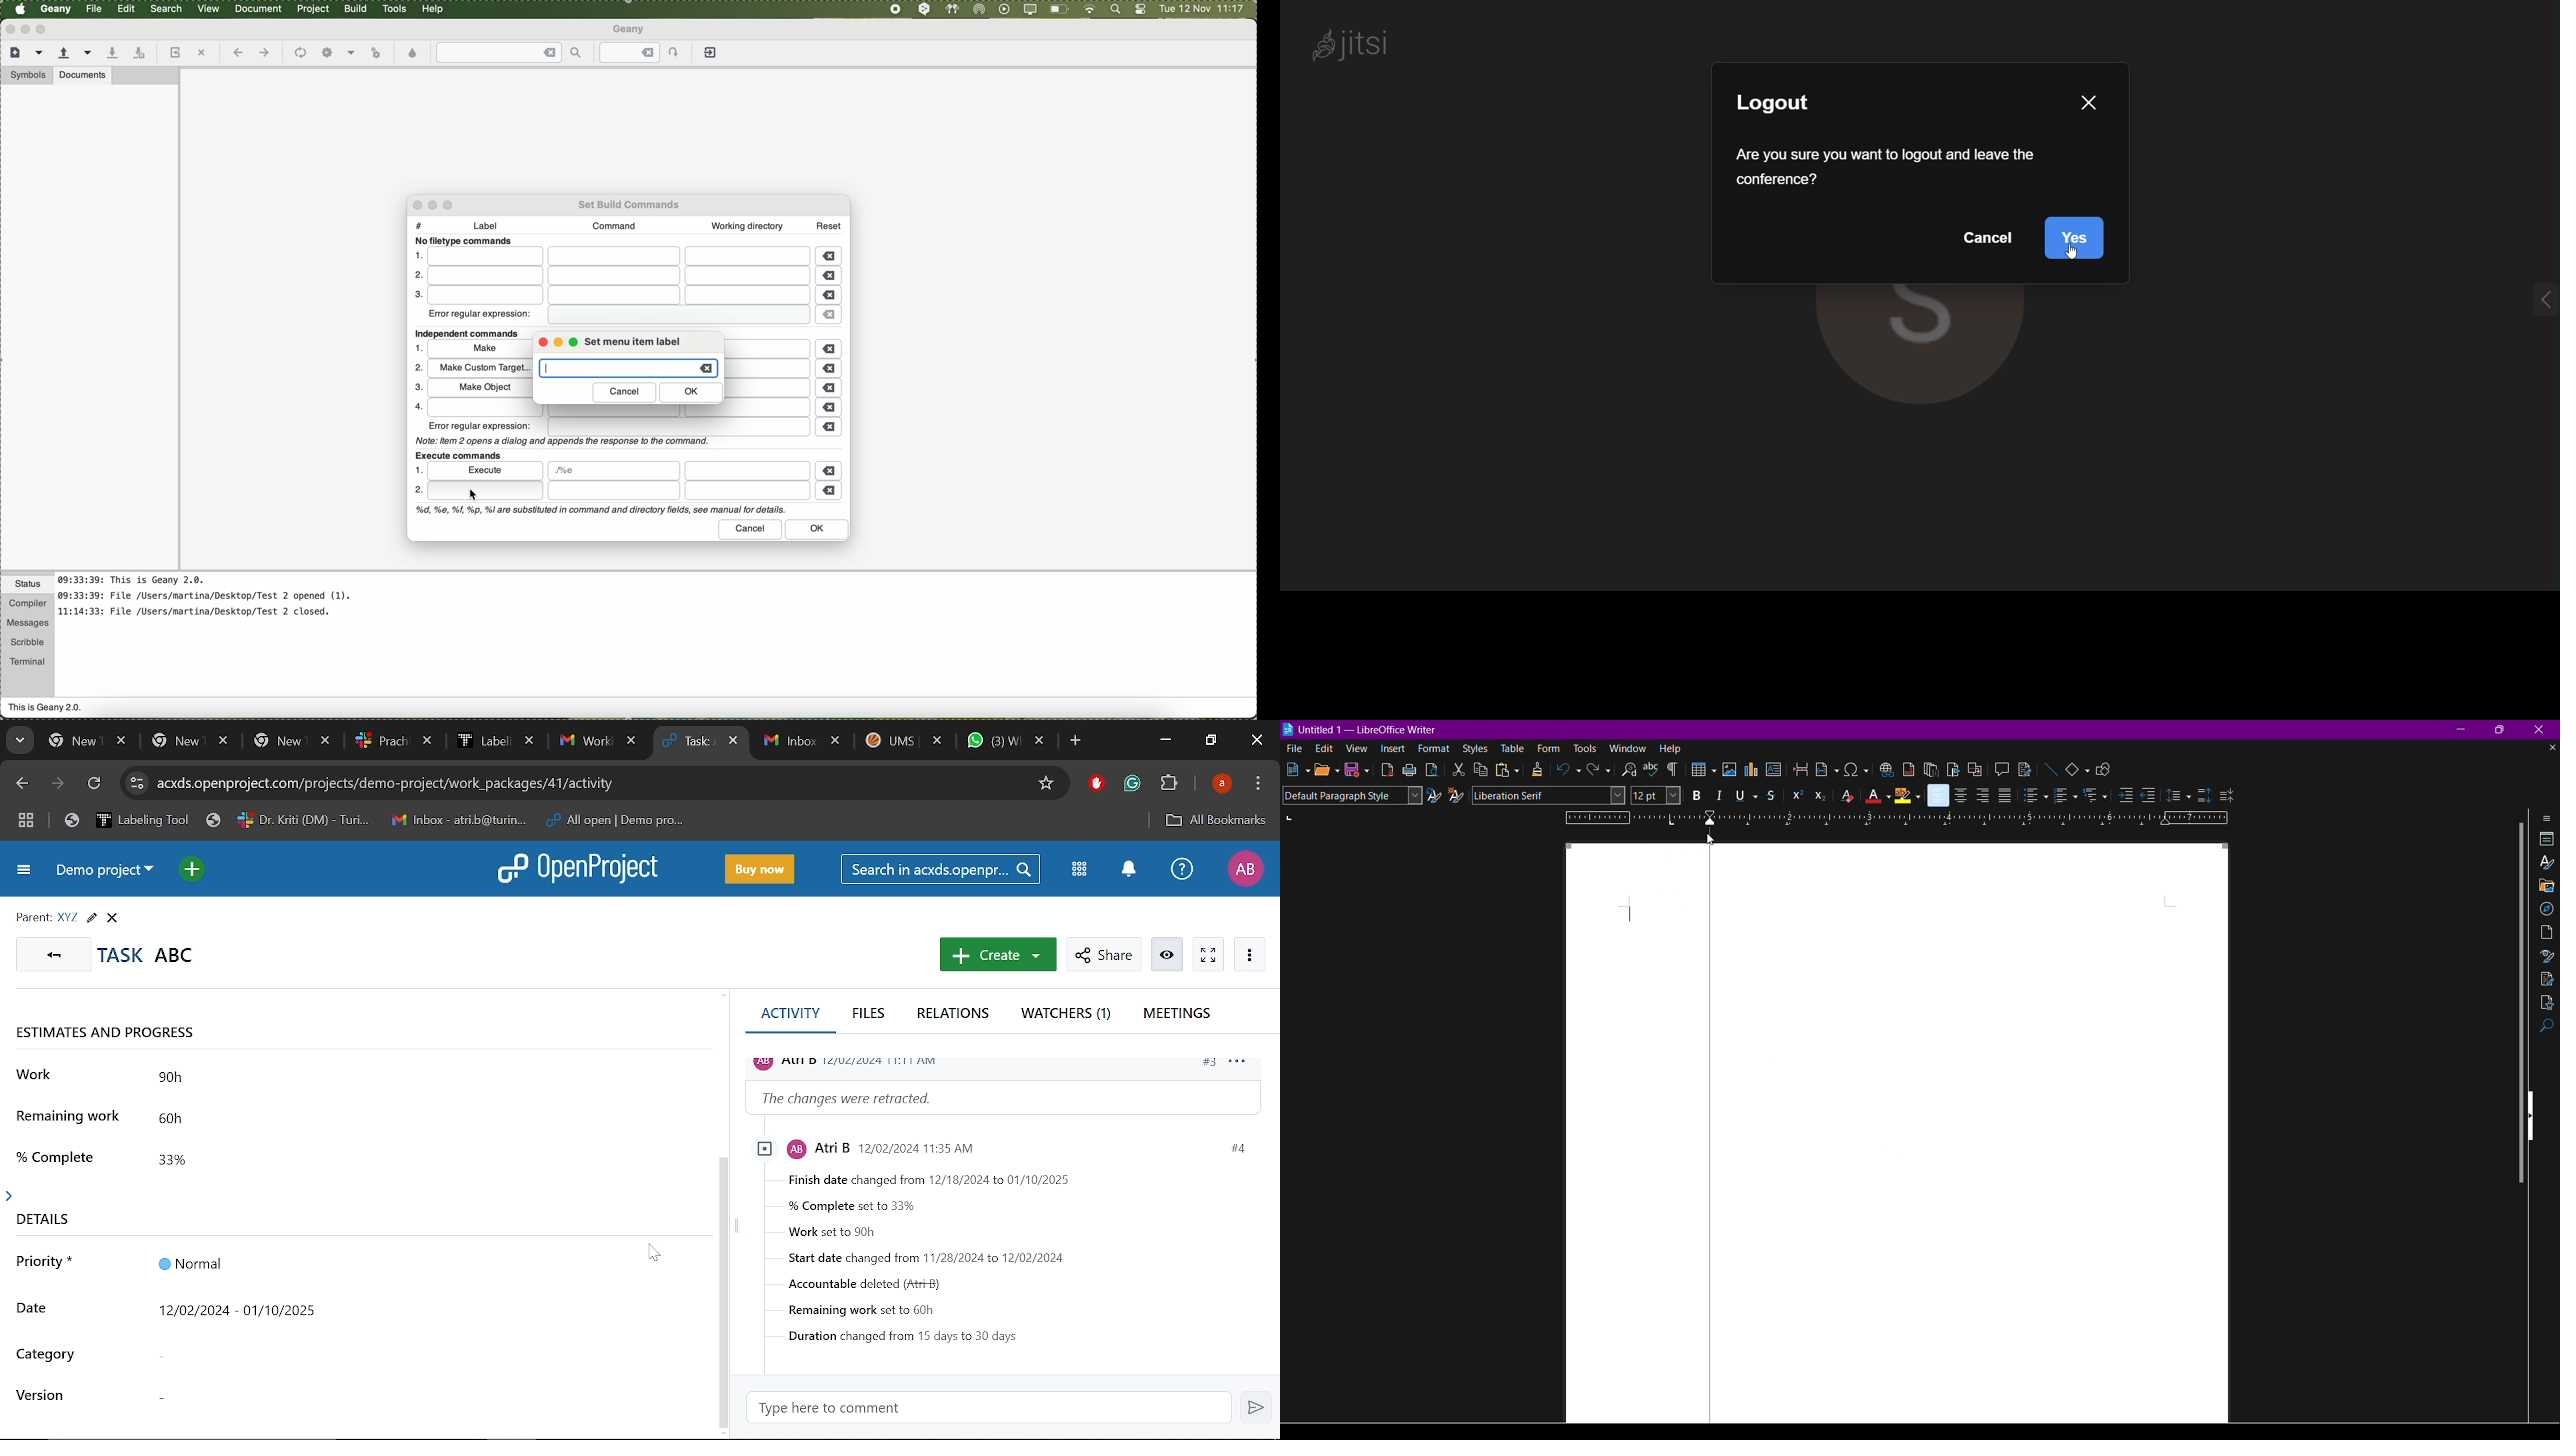 The image size is (2576, 1456). I want to click on Styles, so click(1475, 749).